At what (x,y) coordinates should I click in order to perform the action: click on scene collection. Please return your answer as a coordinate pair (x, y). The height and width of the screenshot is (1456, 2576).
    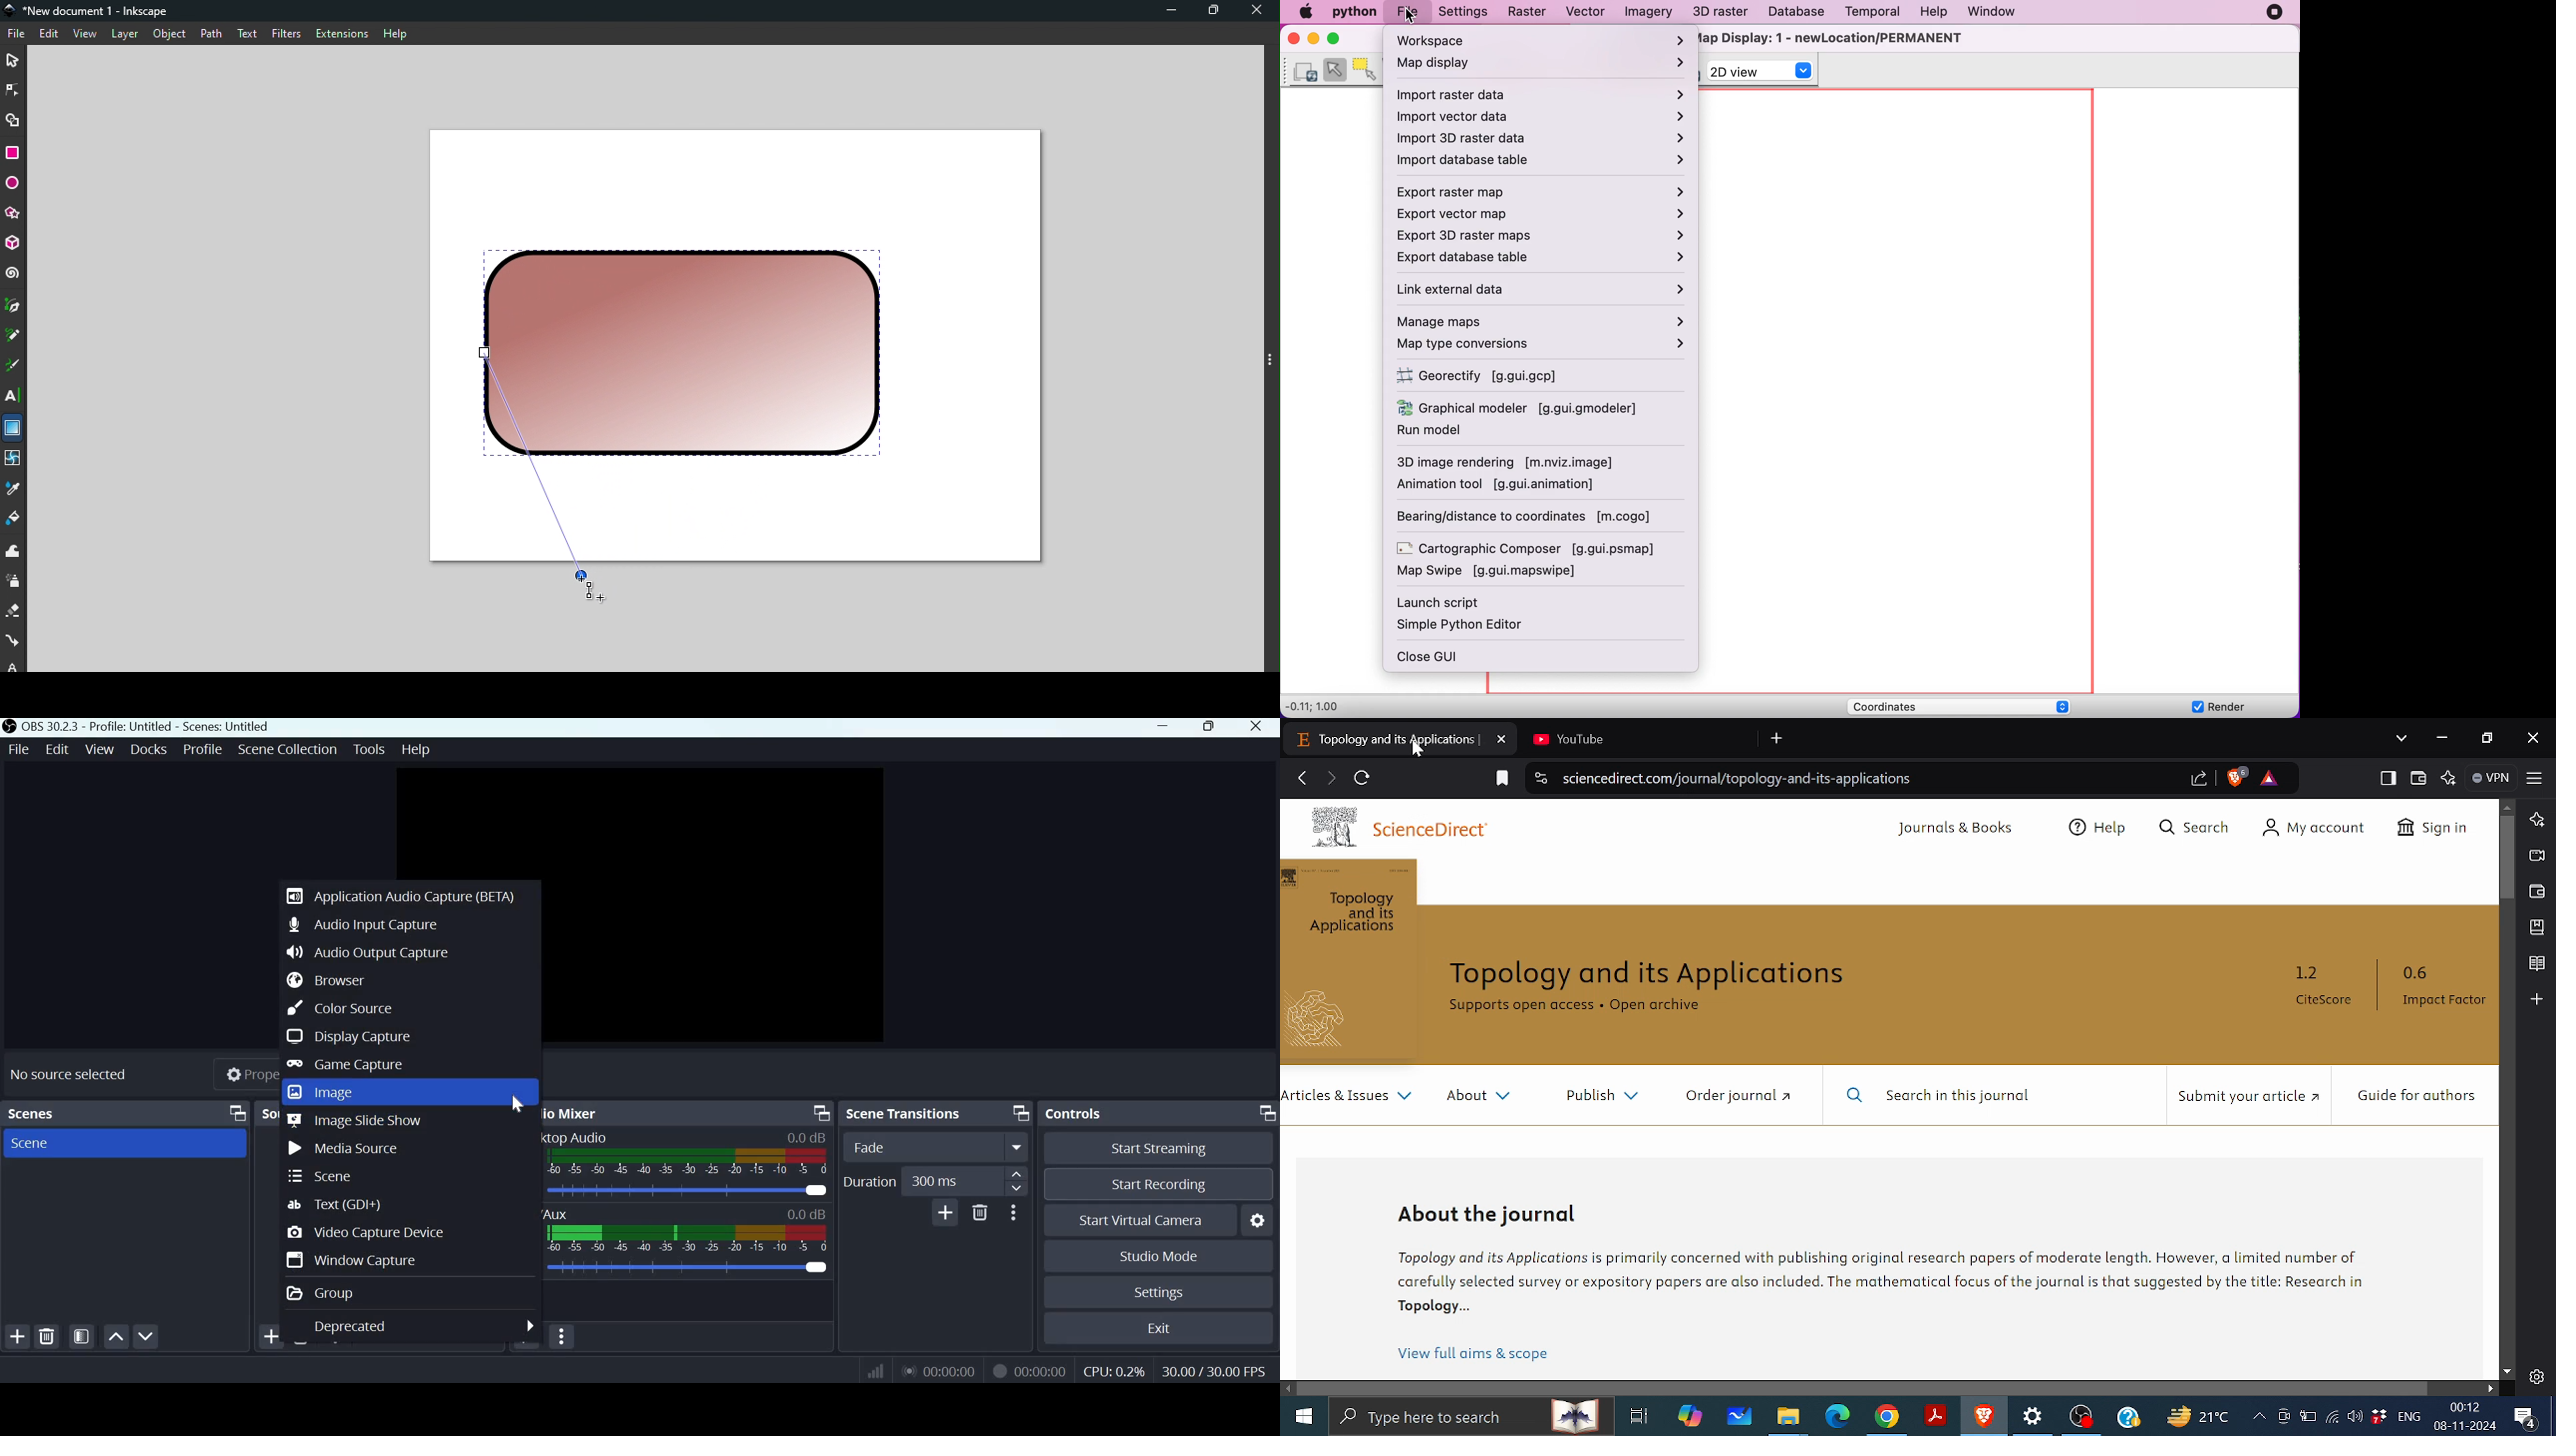
    Looking at the image, I should click on (288, 747).